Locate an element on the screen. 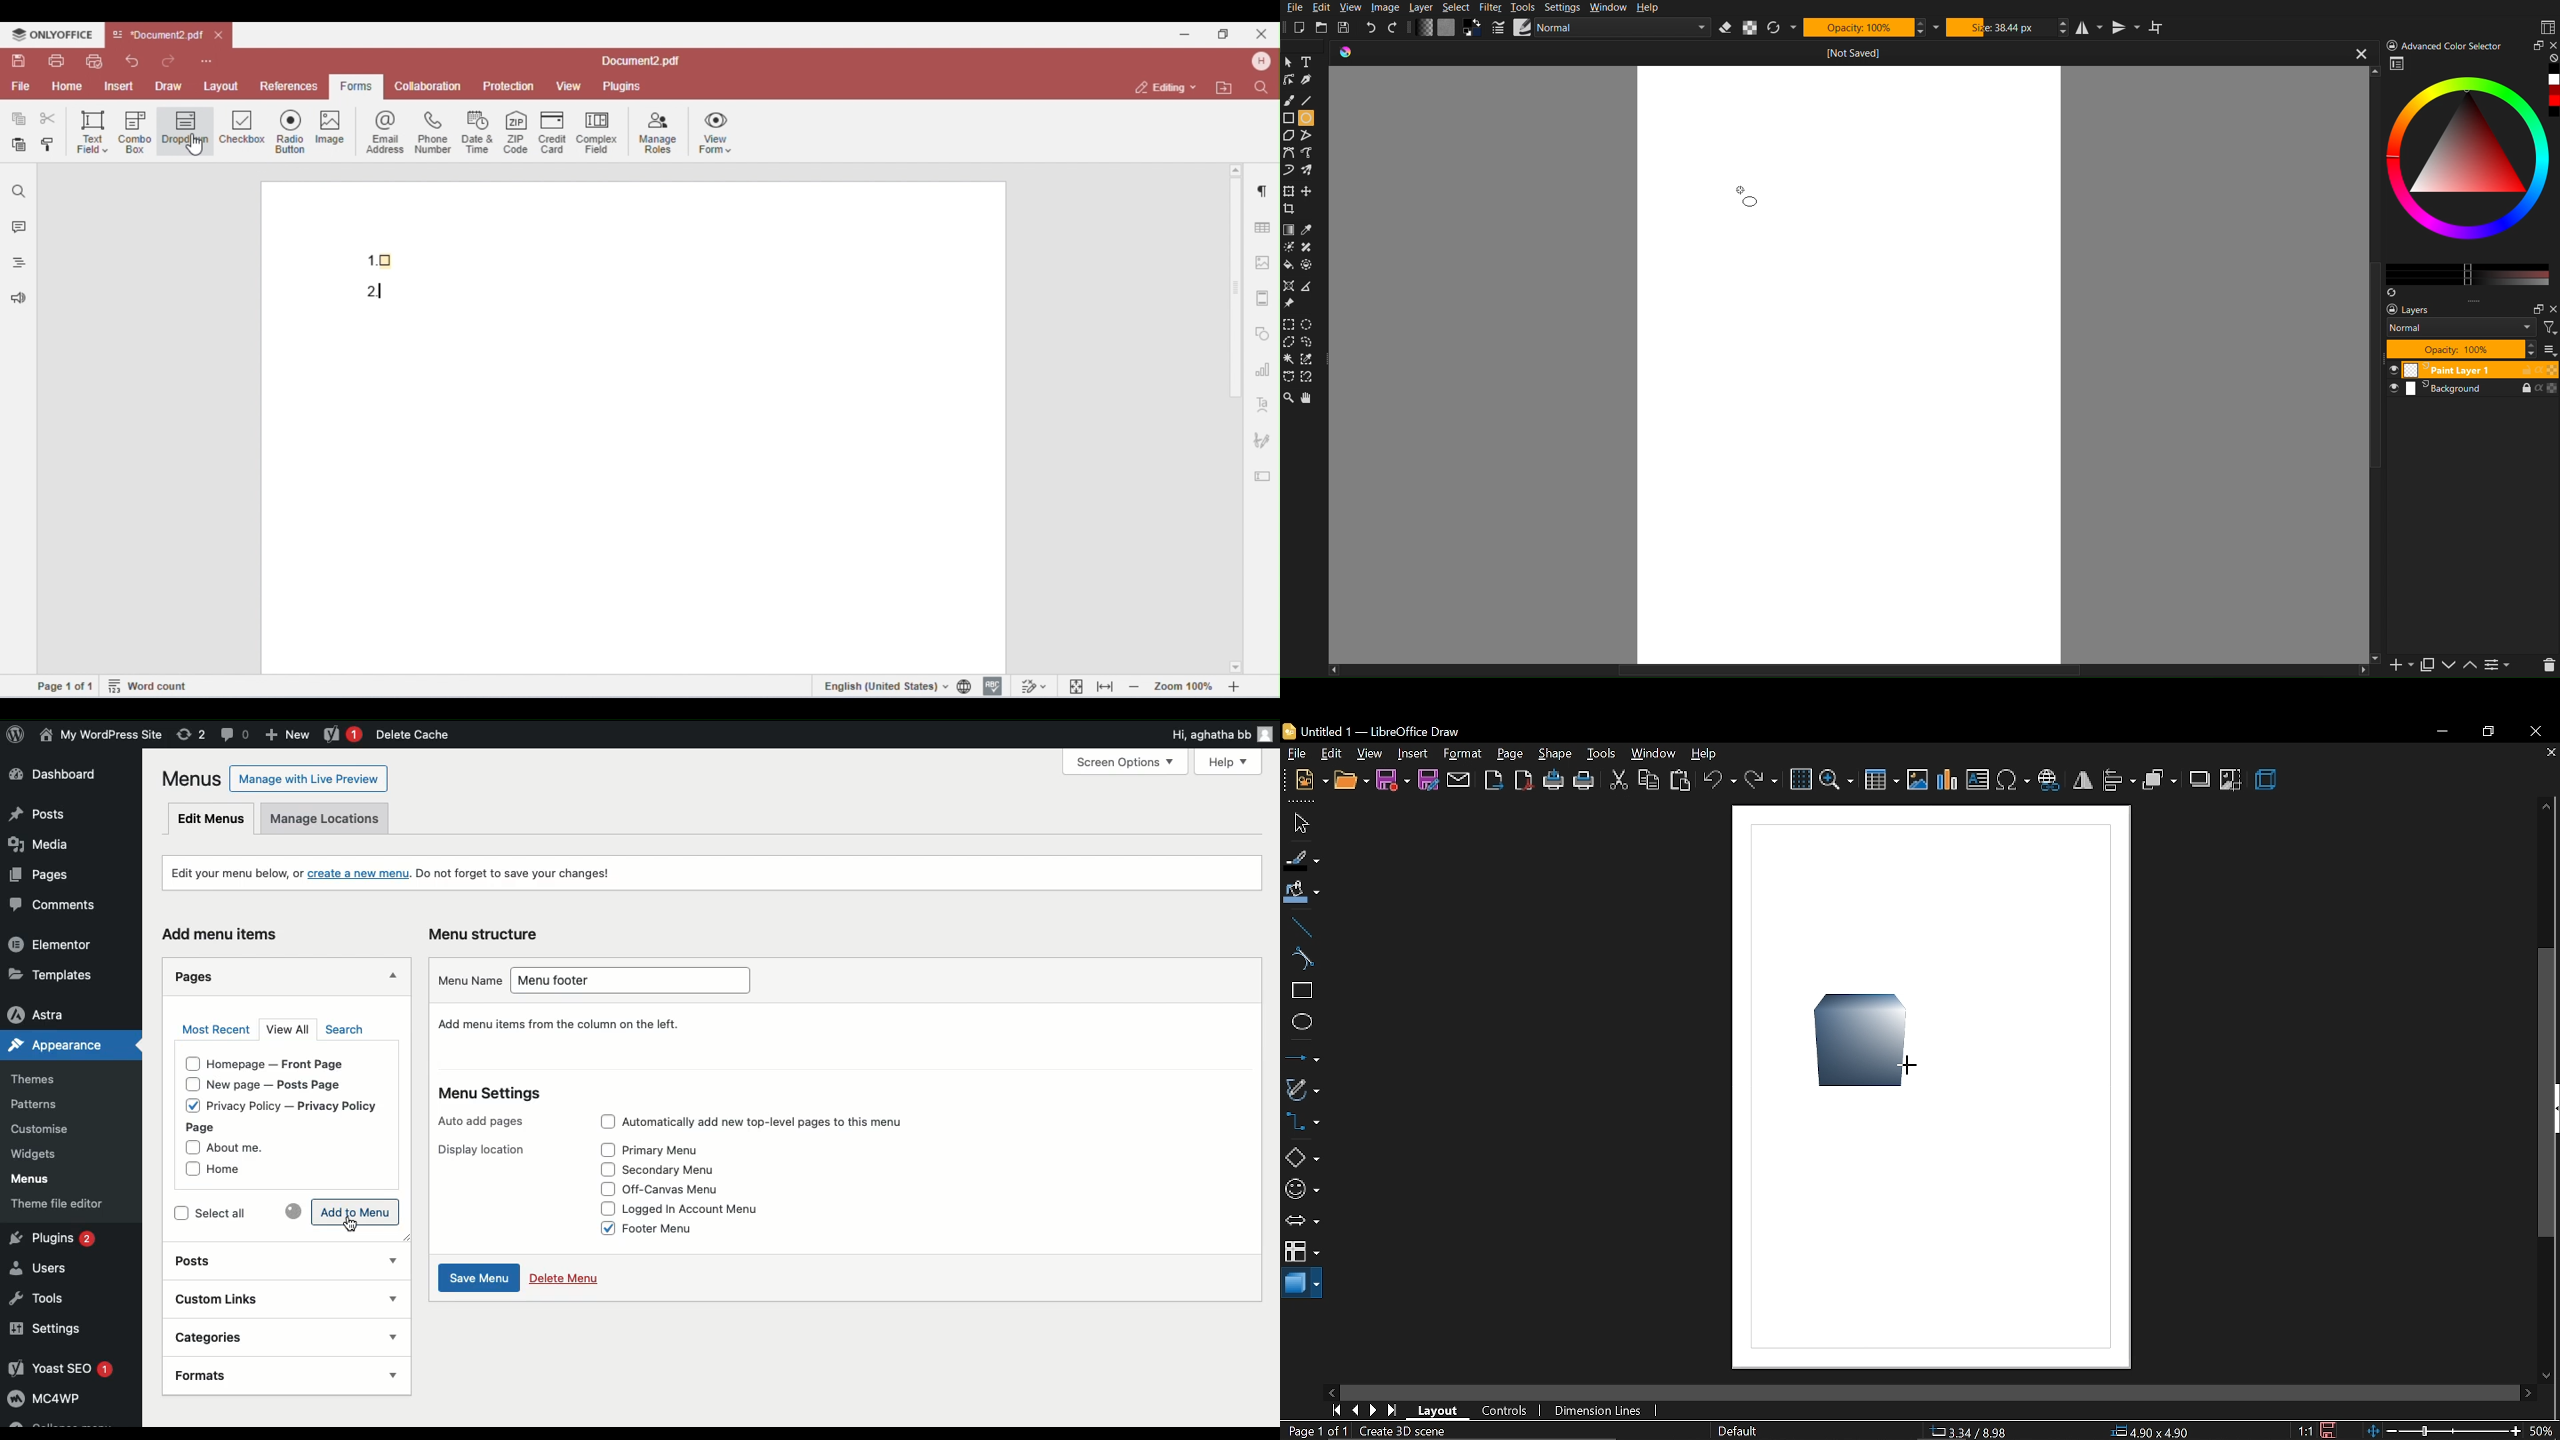 The width and height of the screenshot is (2576, 1456). Delete cache is located at coordinates (412, 735).